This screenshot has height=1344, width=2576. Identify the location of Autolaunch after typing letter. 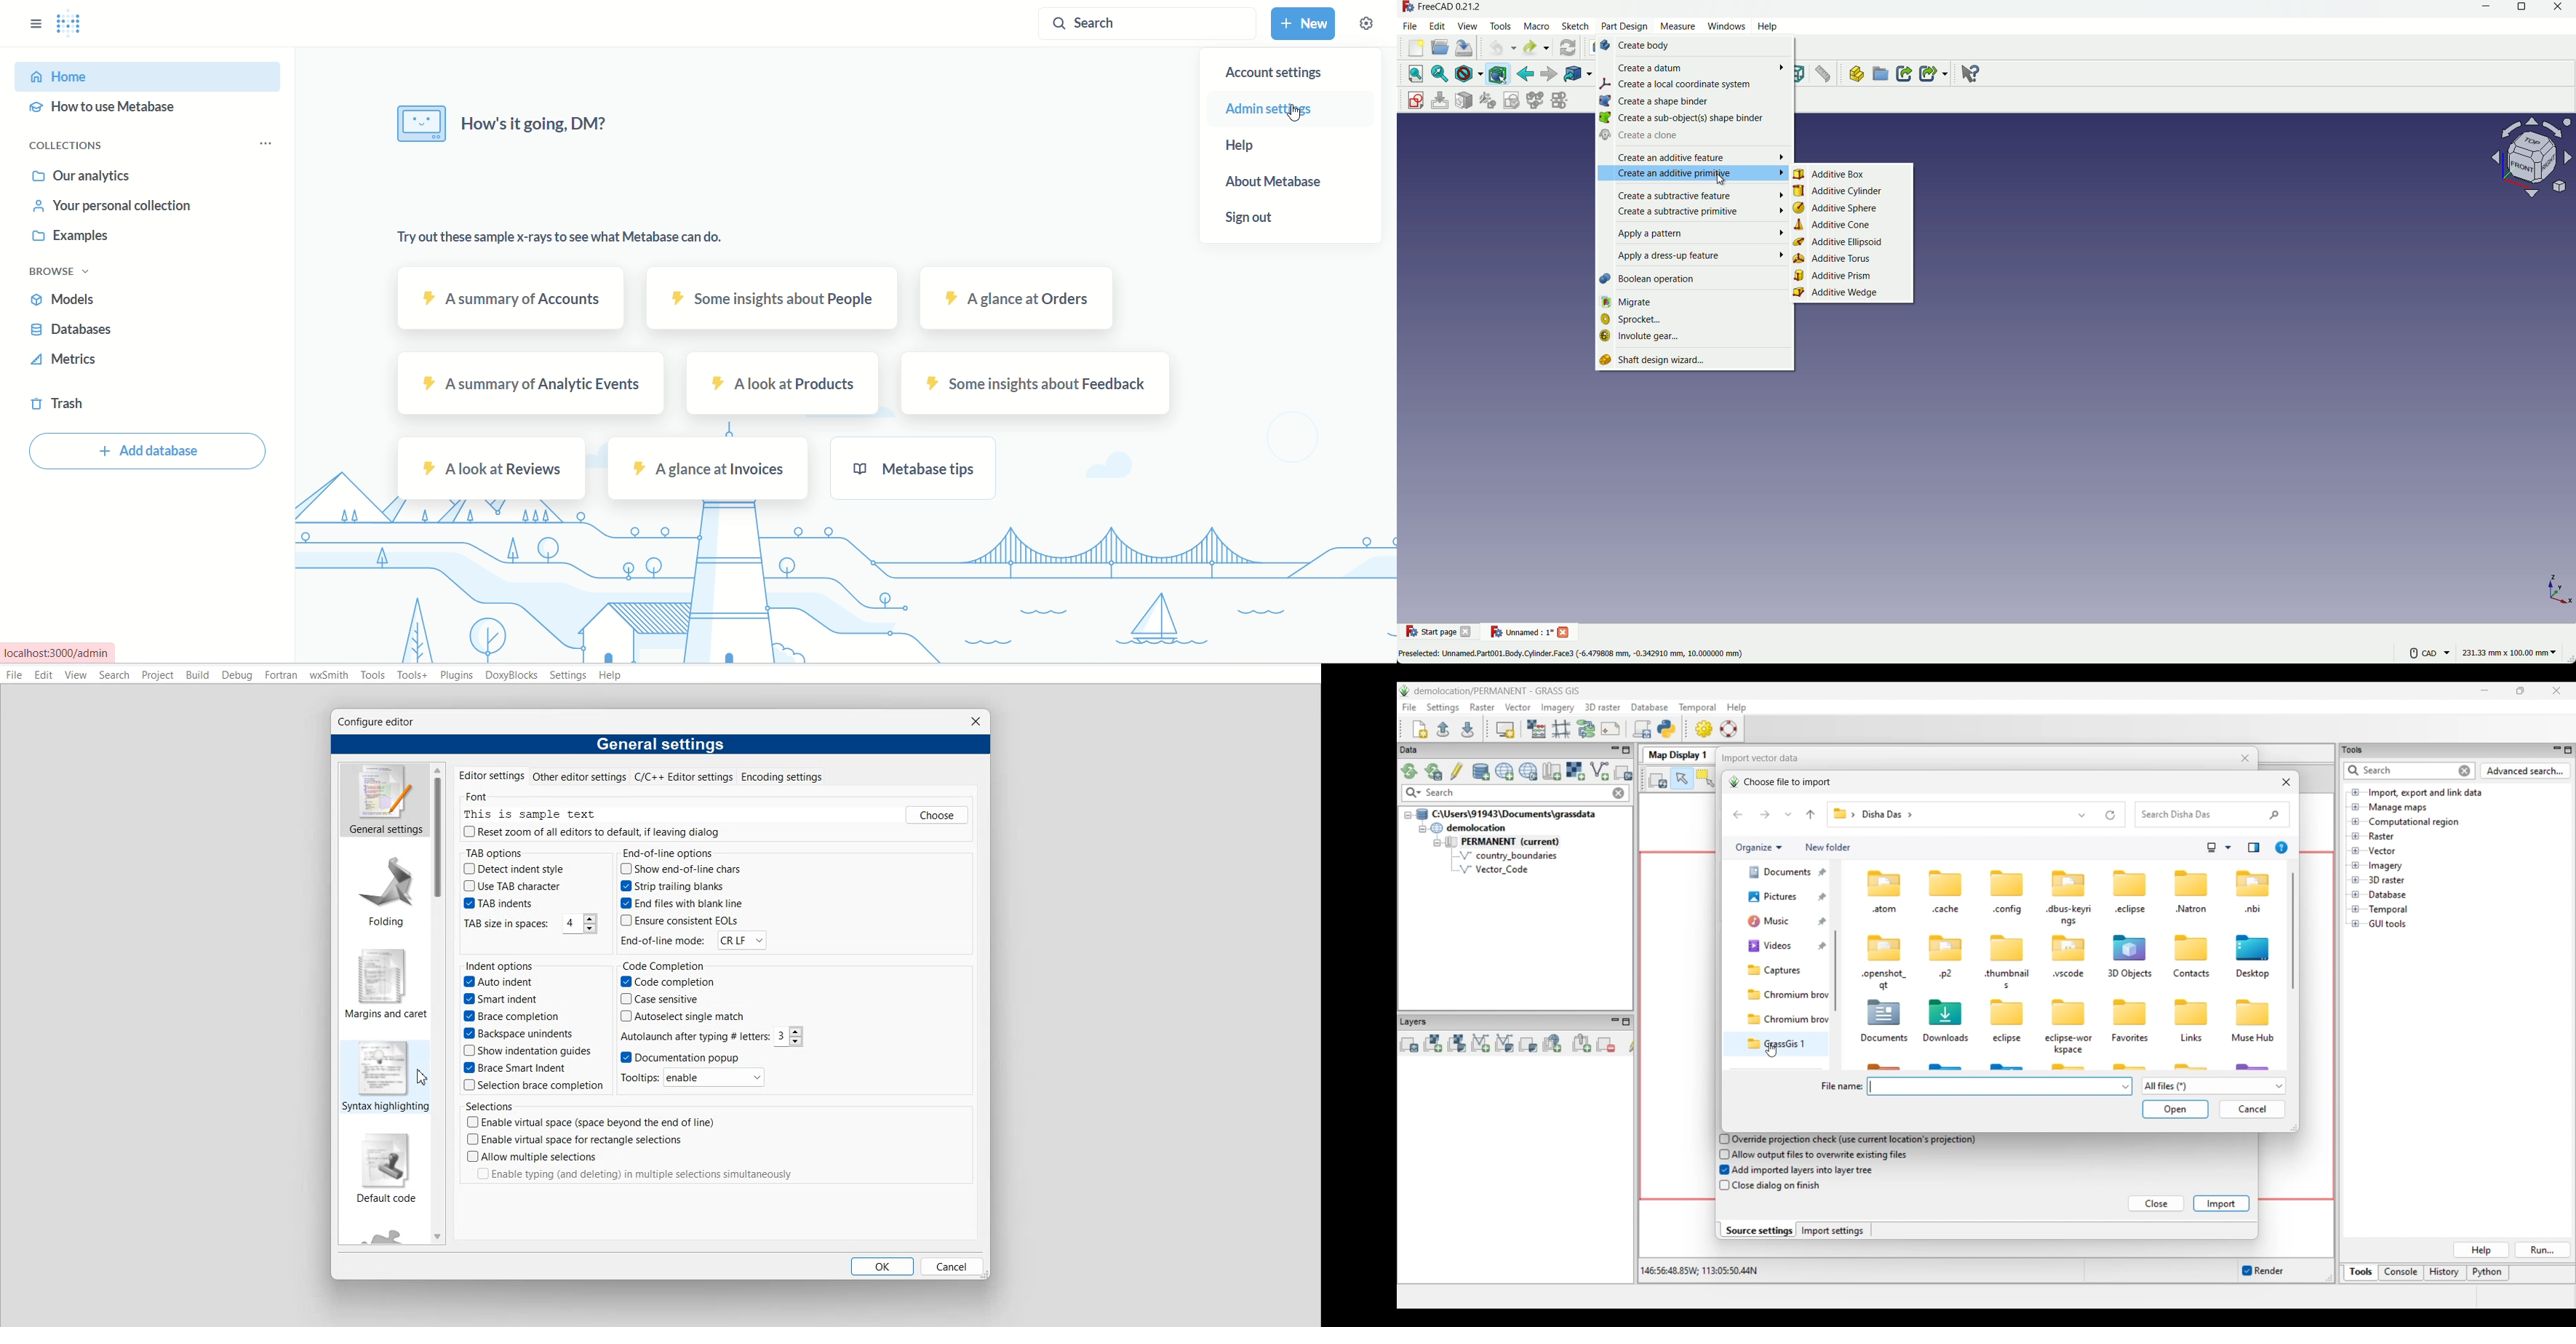
(712, 1036).